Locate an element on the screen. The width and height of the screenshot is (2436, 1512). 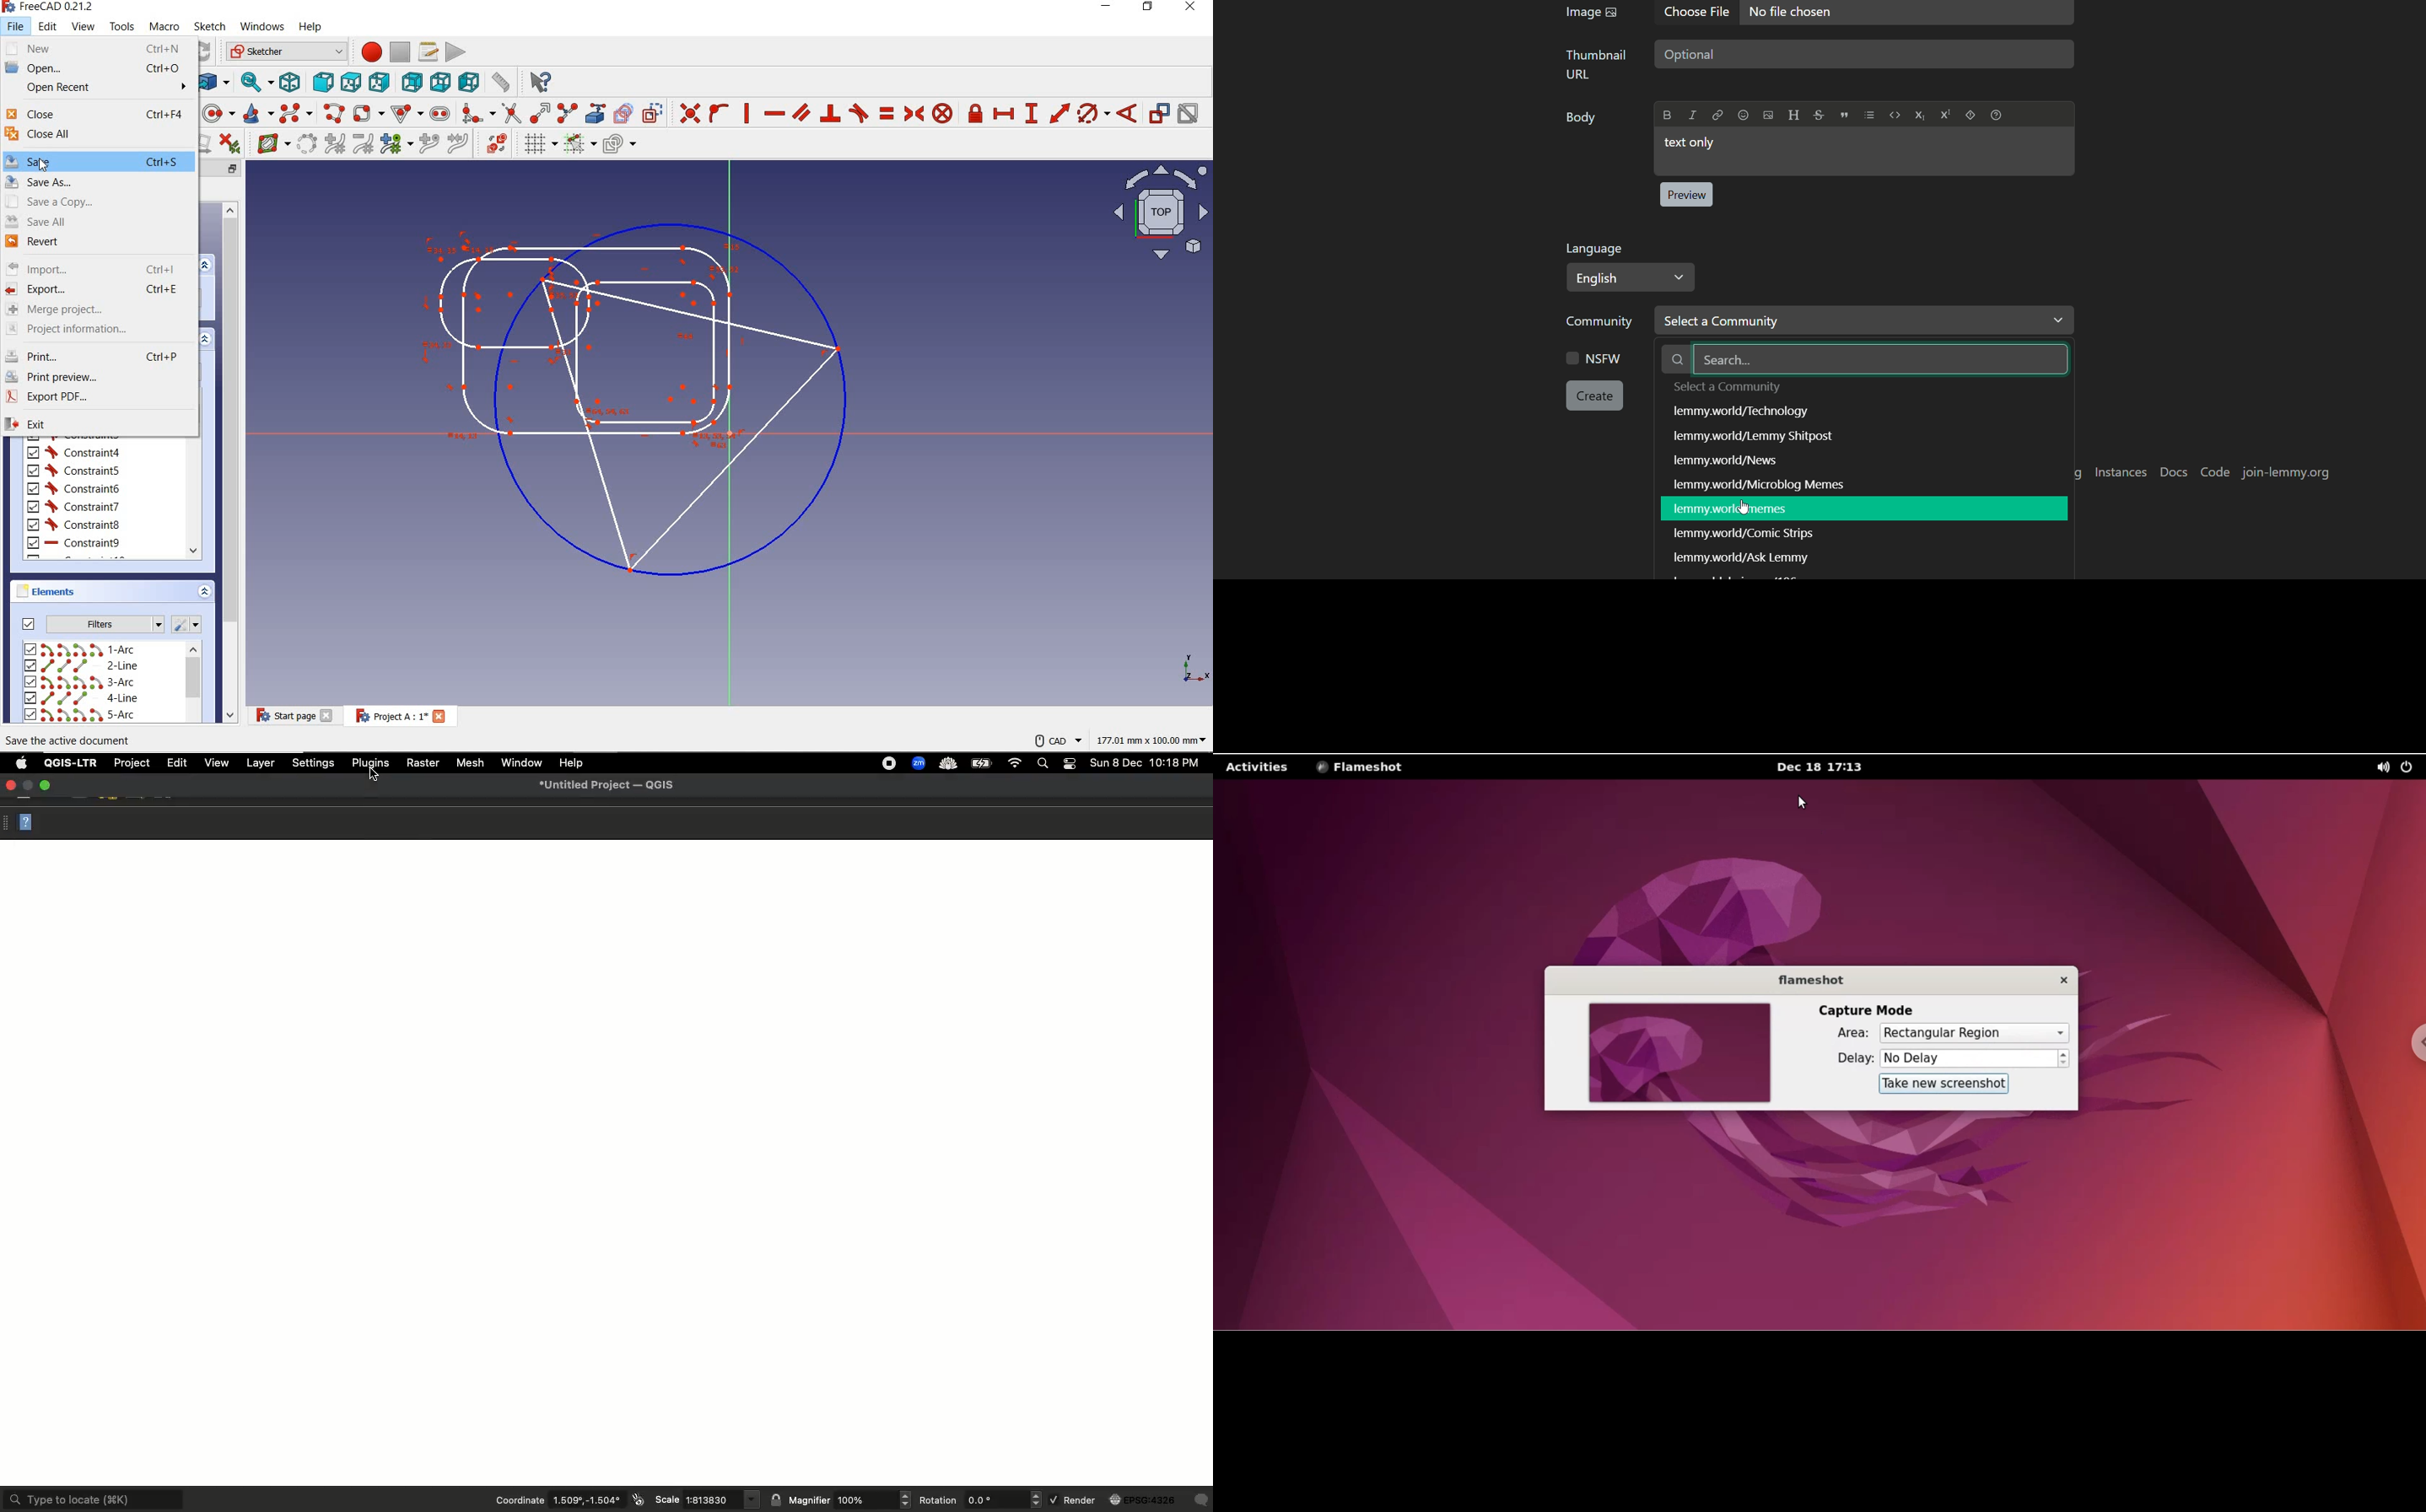
constraint7 is located at coordinates (74, 507).